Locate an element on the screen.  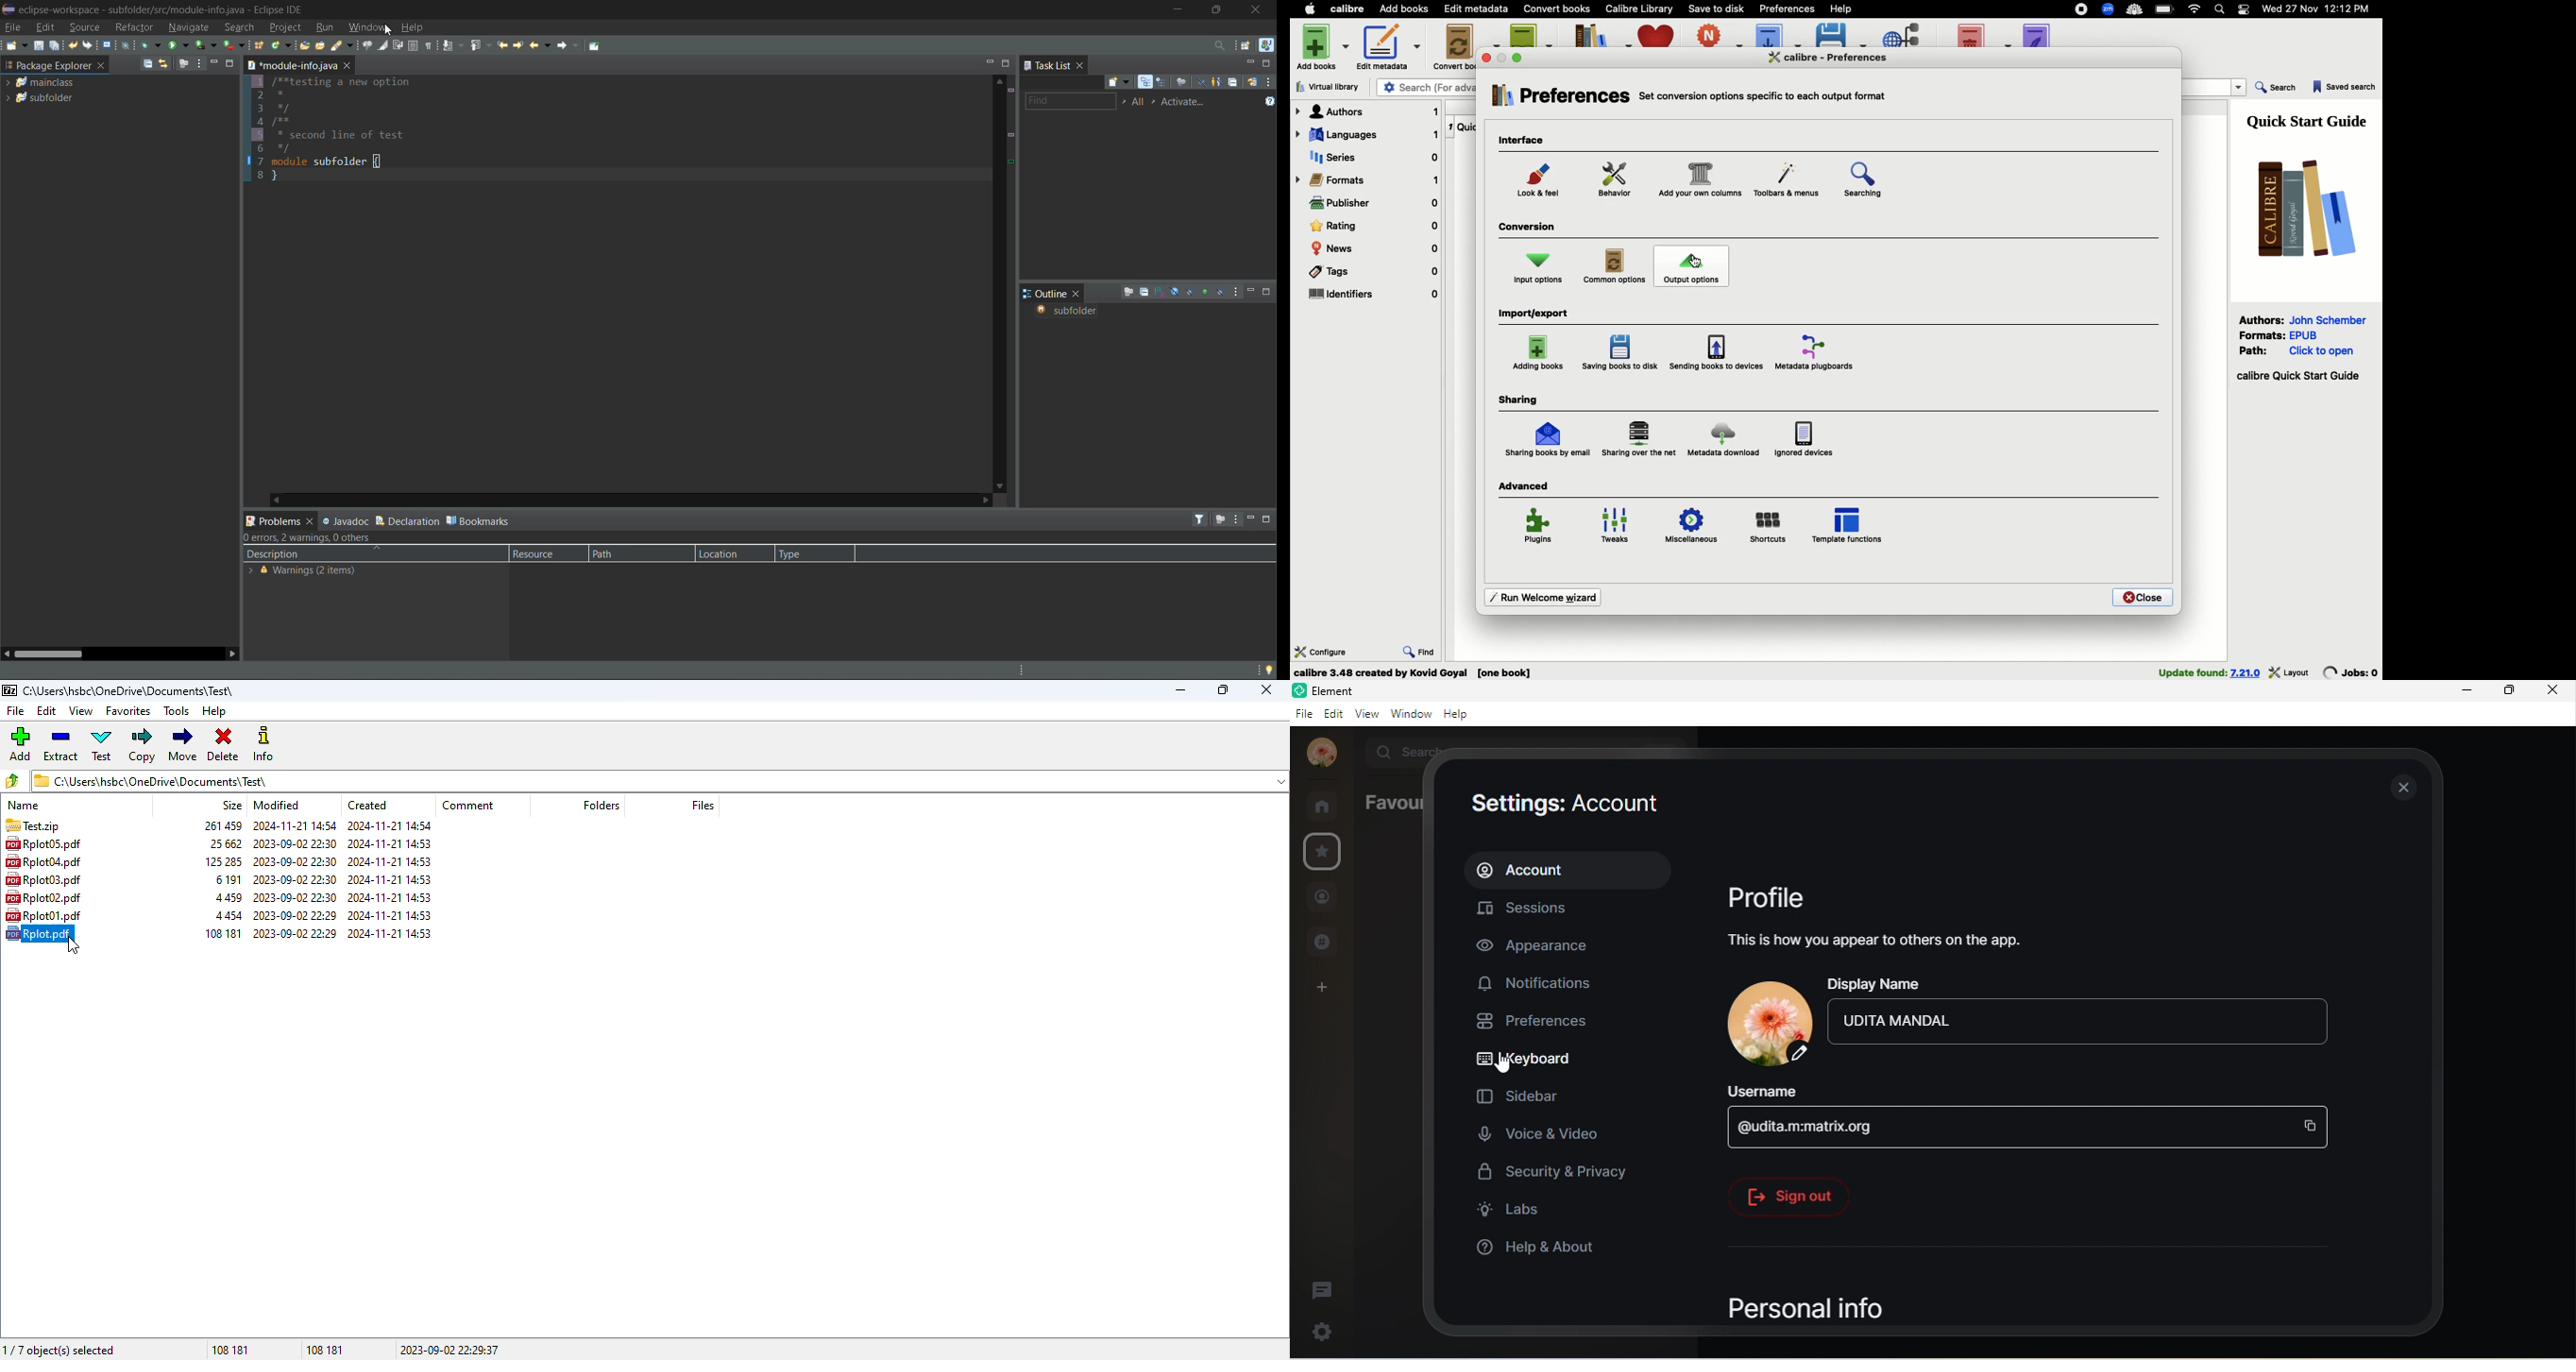
Saving books to disk is located at coordinates (1622, 353).